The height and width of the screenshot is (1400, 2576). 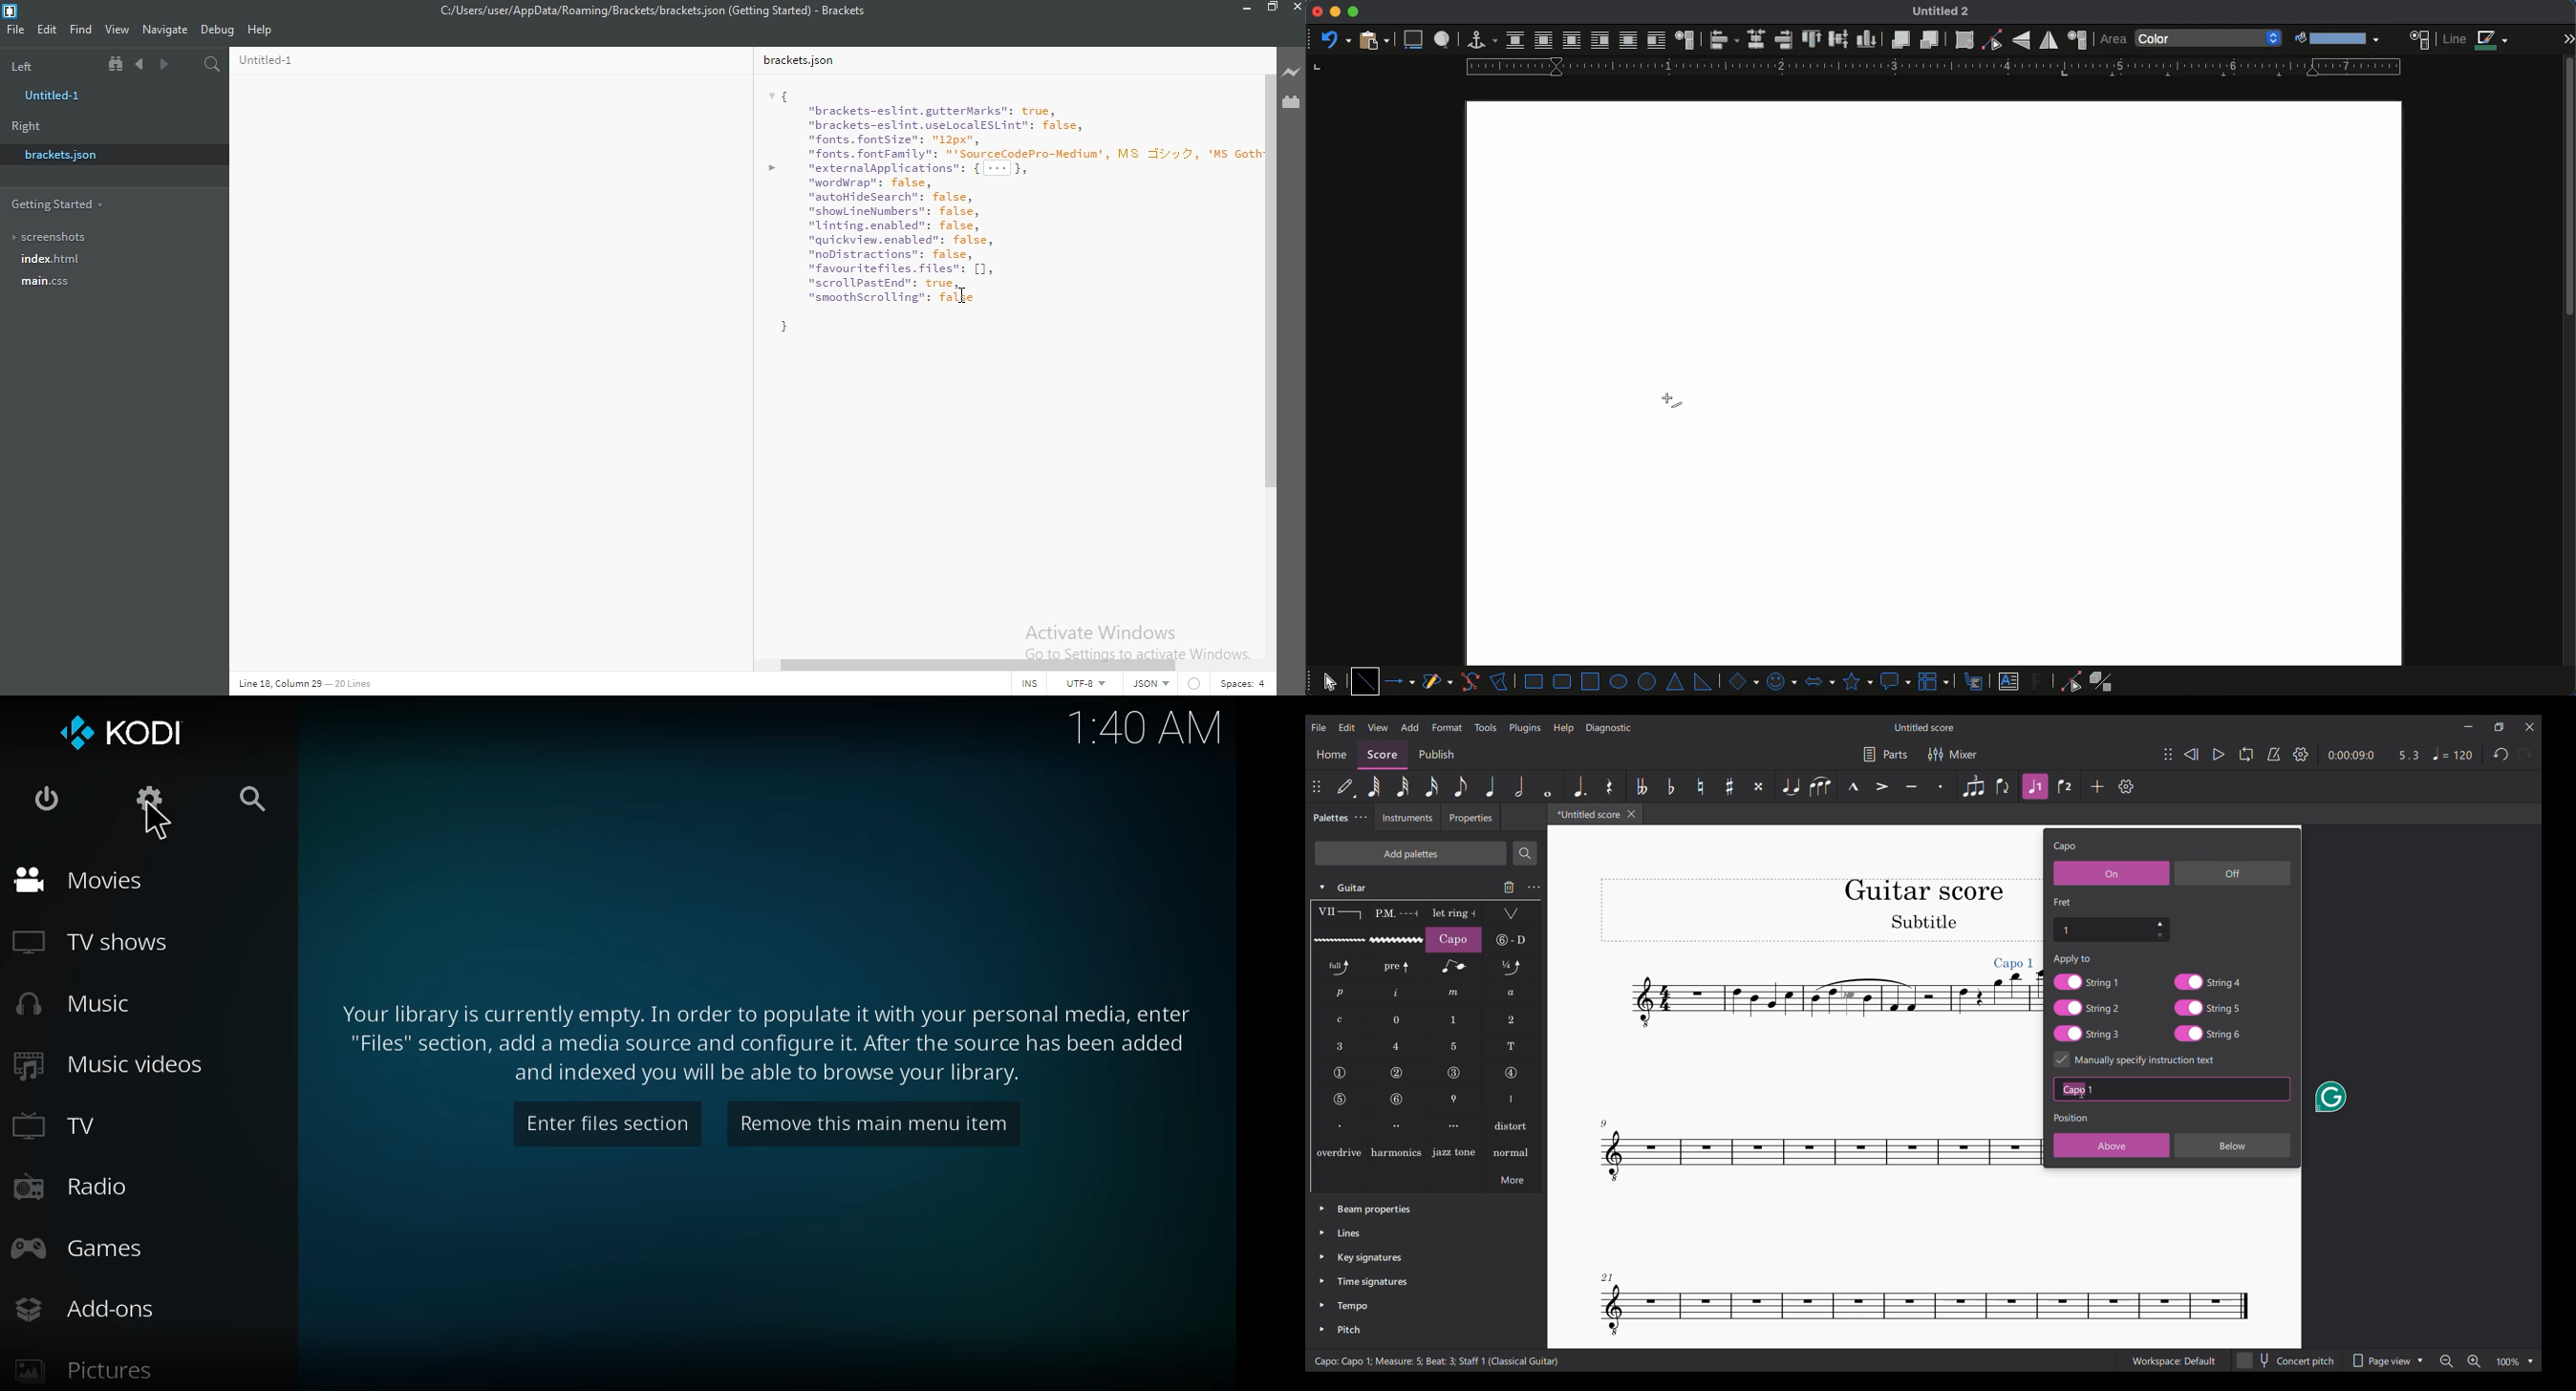 I want to click on color, so click(x=2210, y=39).